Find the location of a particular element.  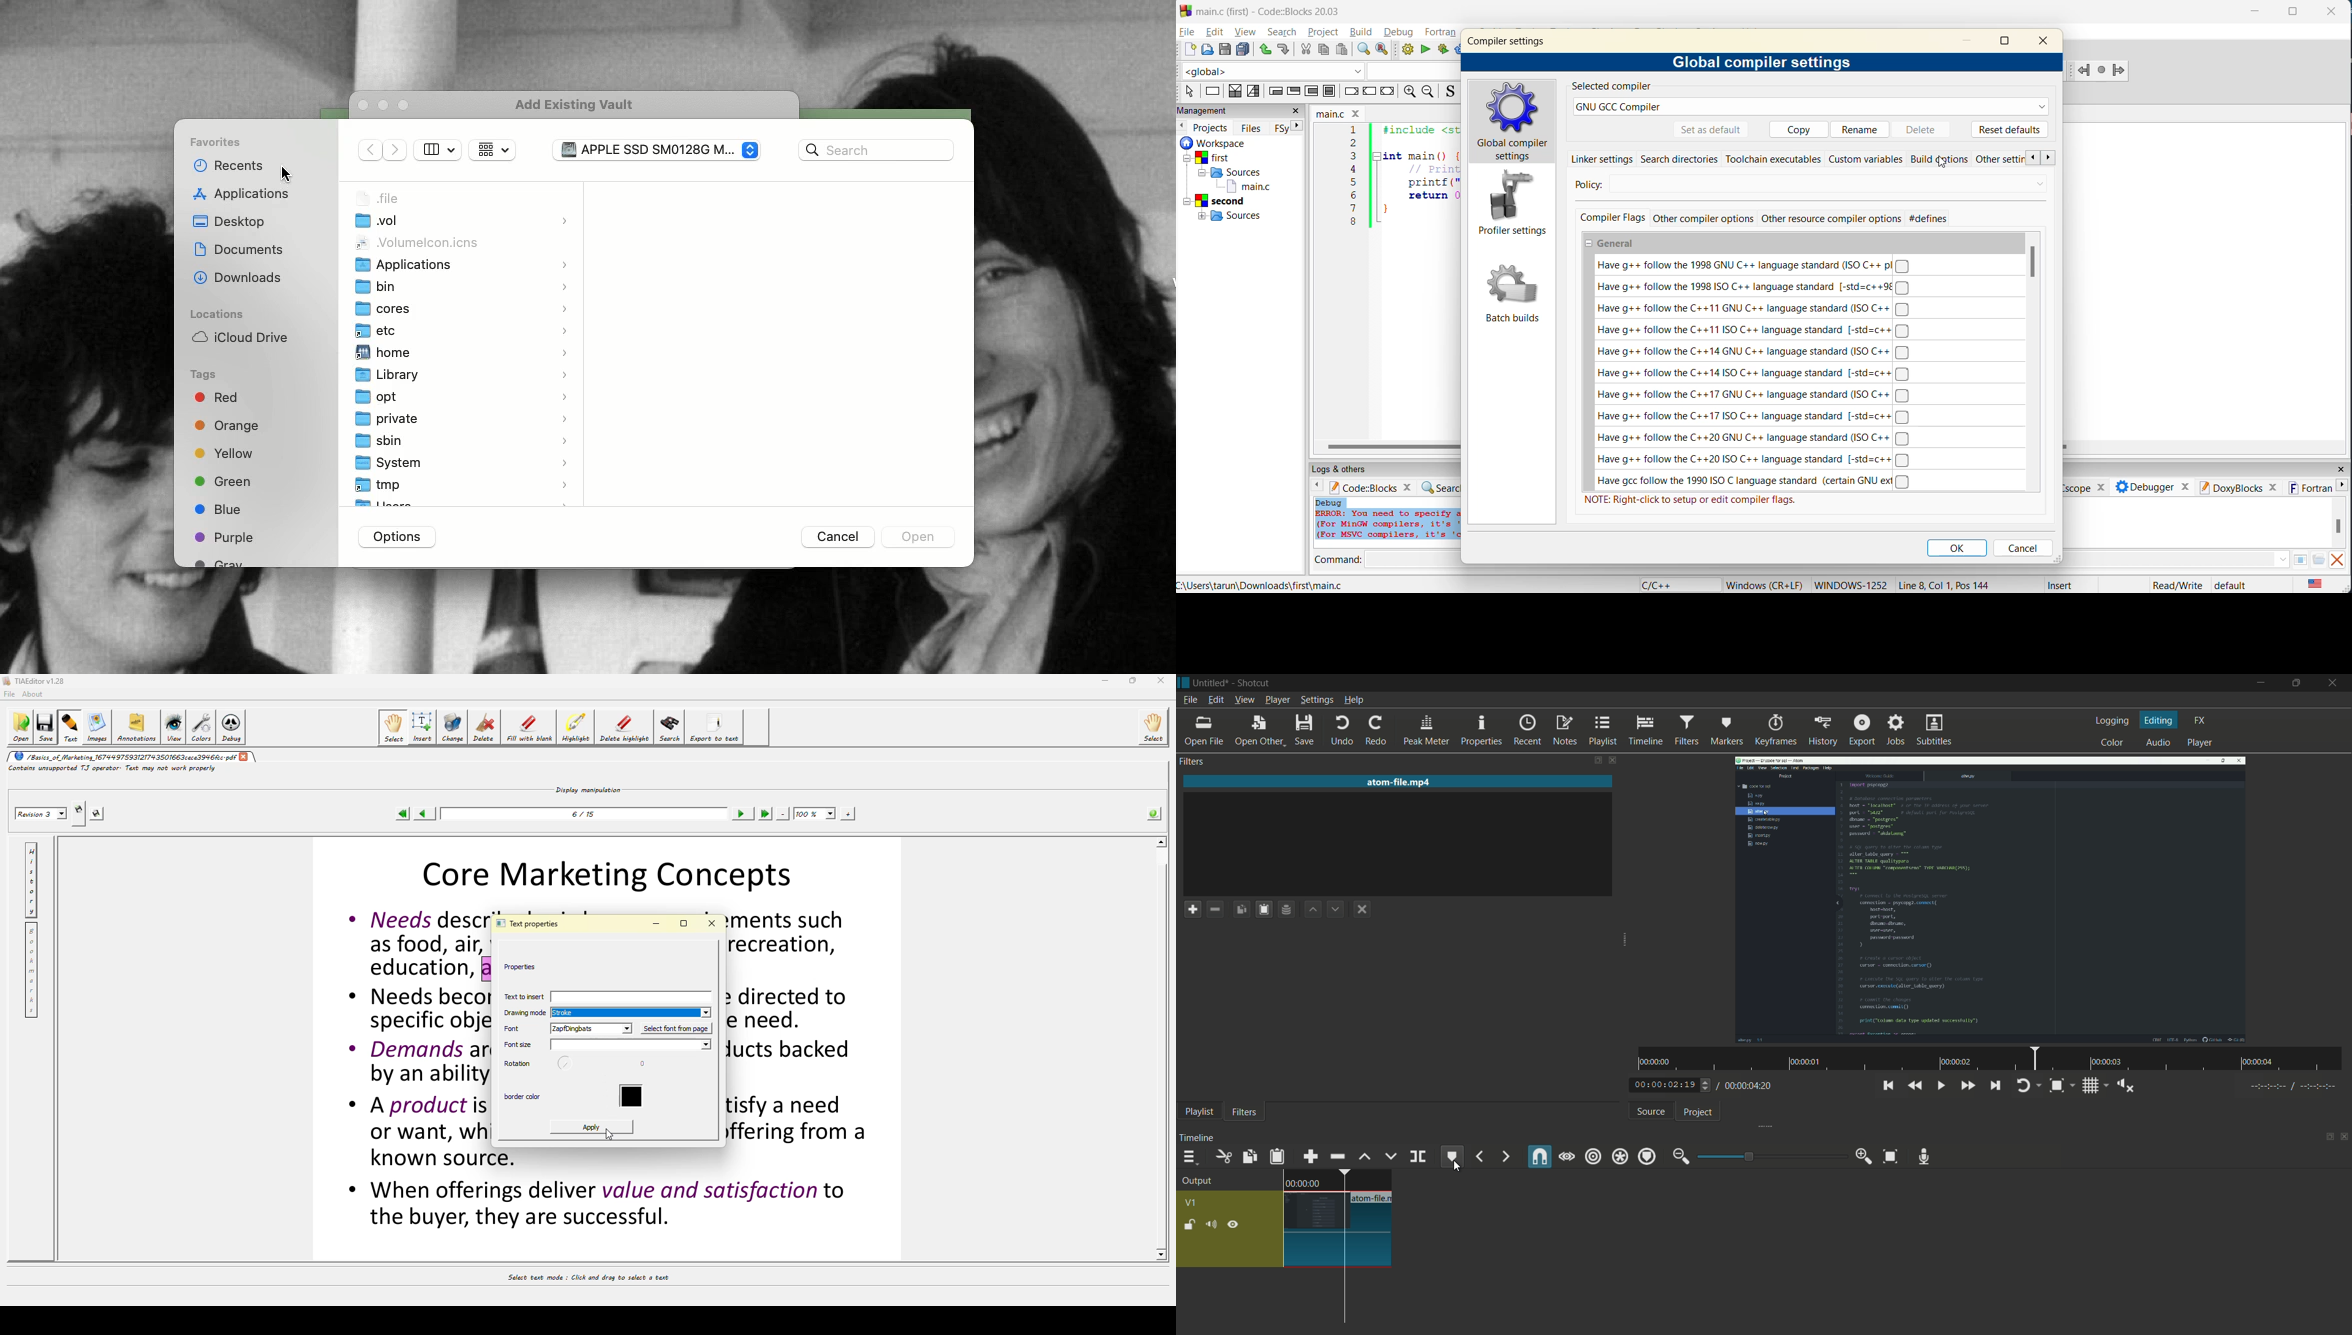

Search is located at coordinates (876, 150).